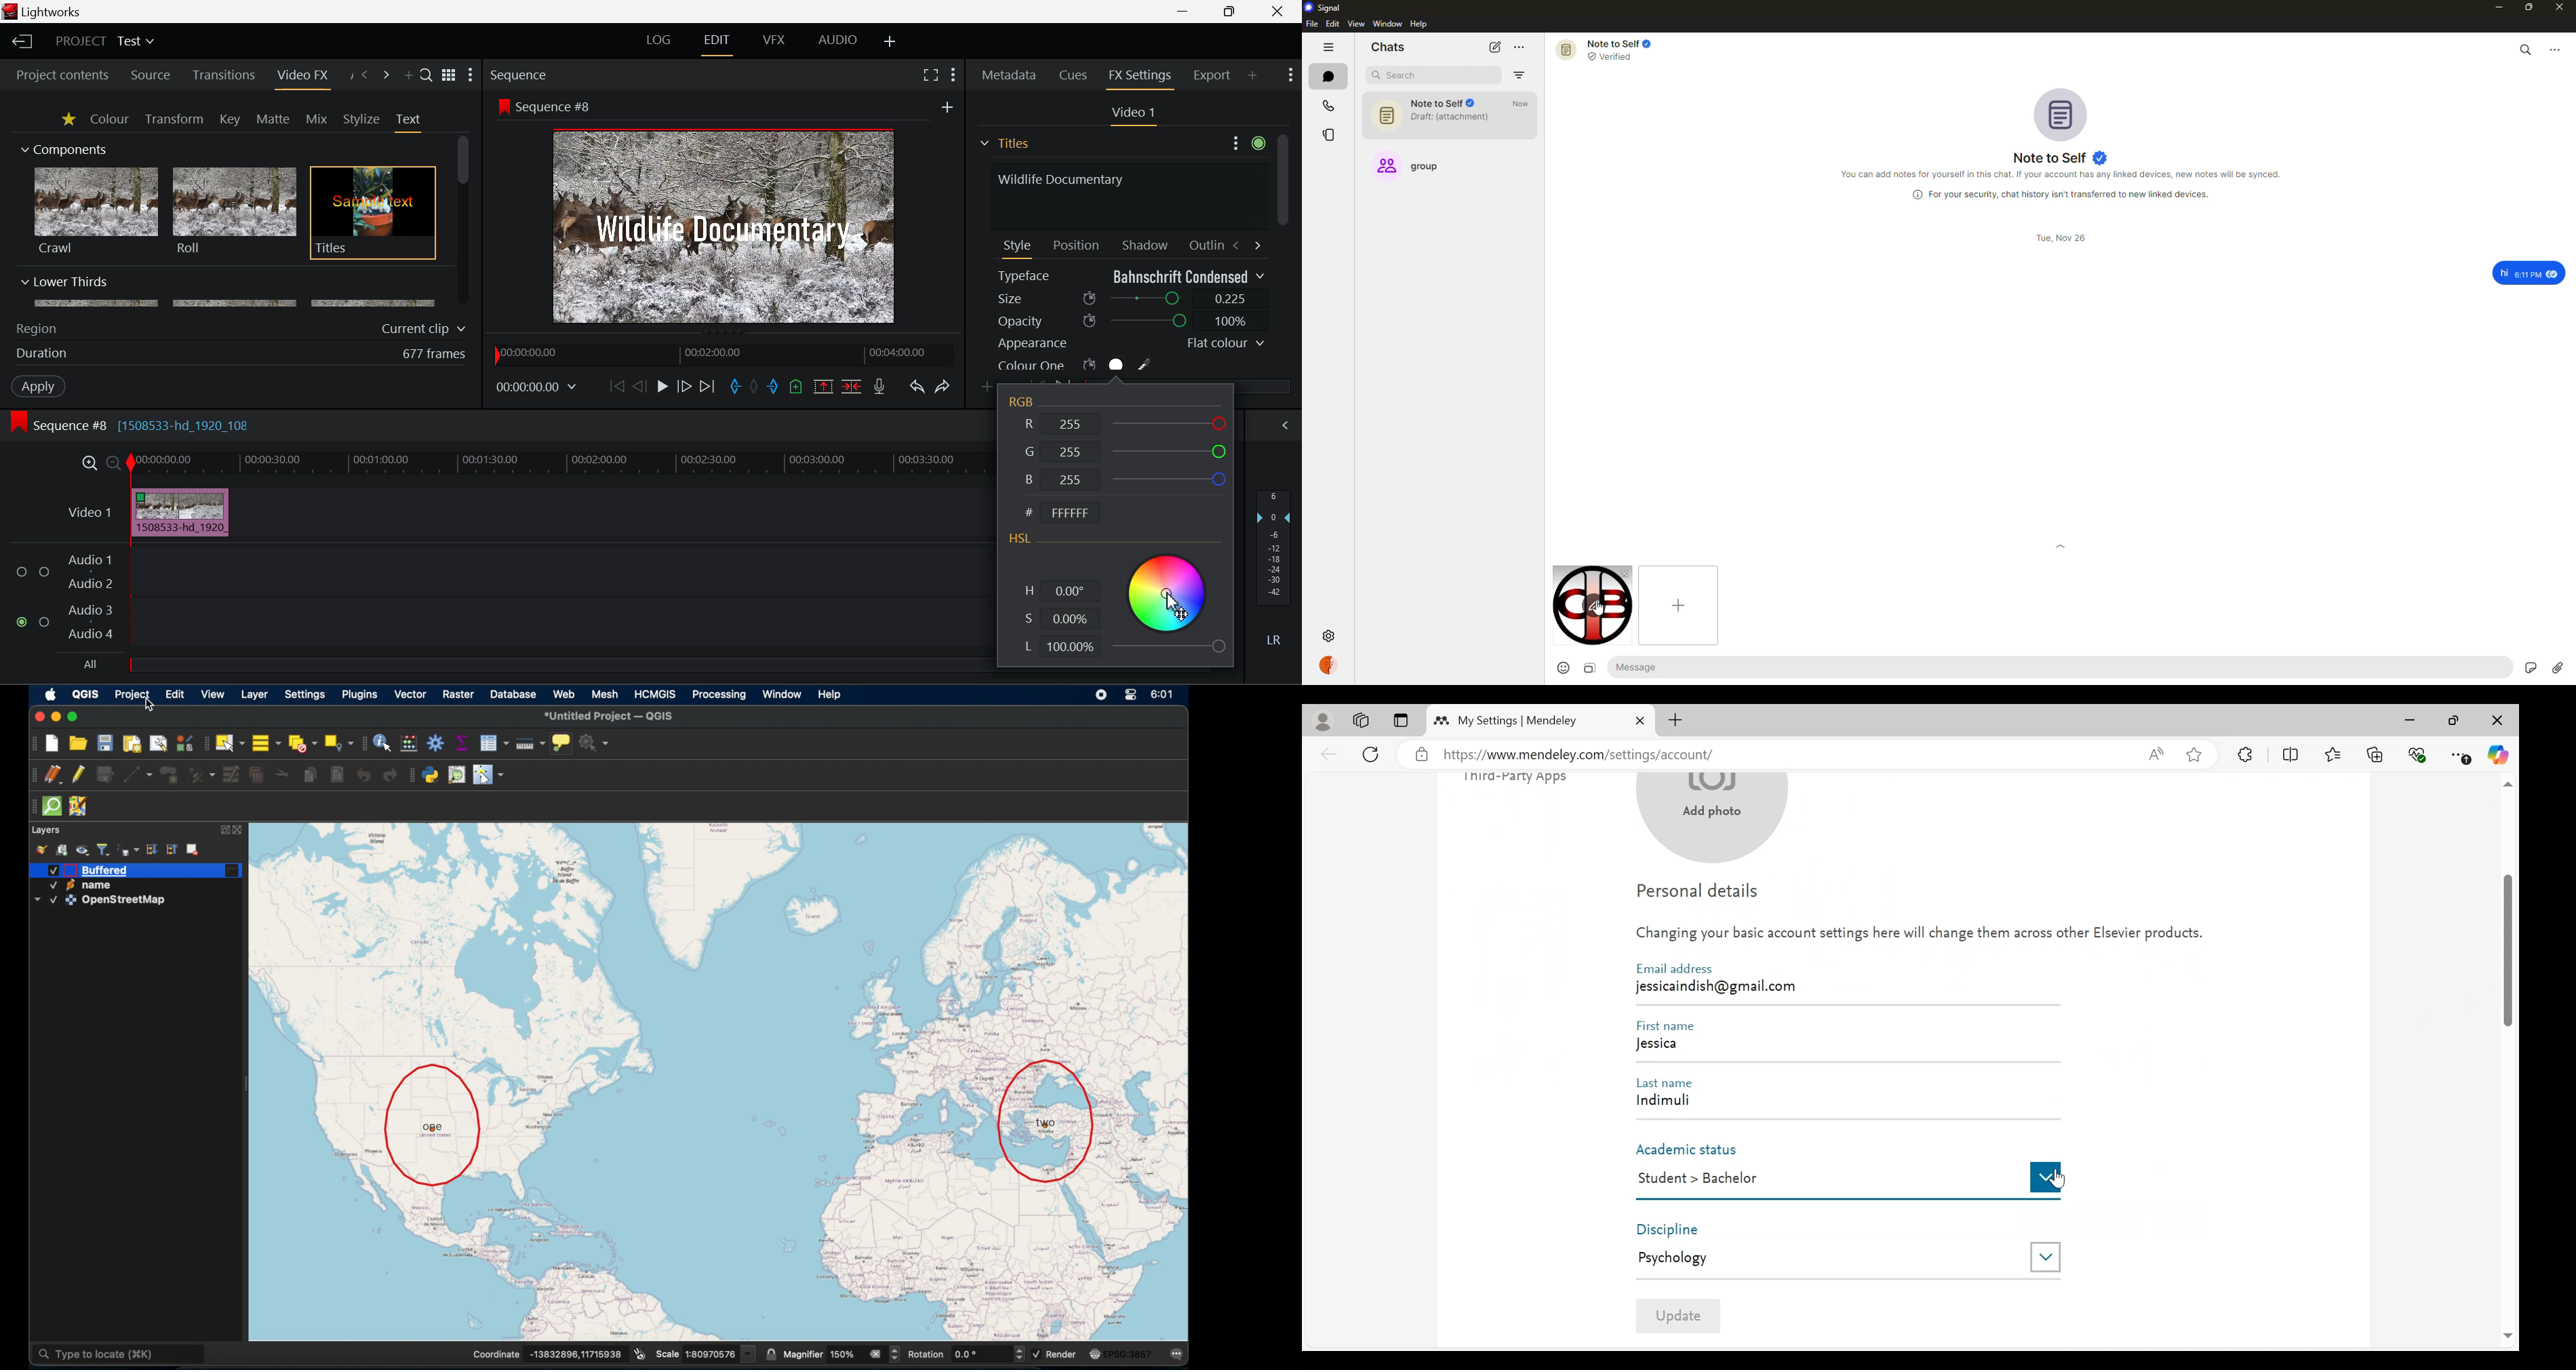 This screenshot has height=1372, width=2576. I want to click on icon, so click(502, 106).